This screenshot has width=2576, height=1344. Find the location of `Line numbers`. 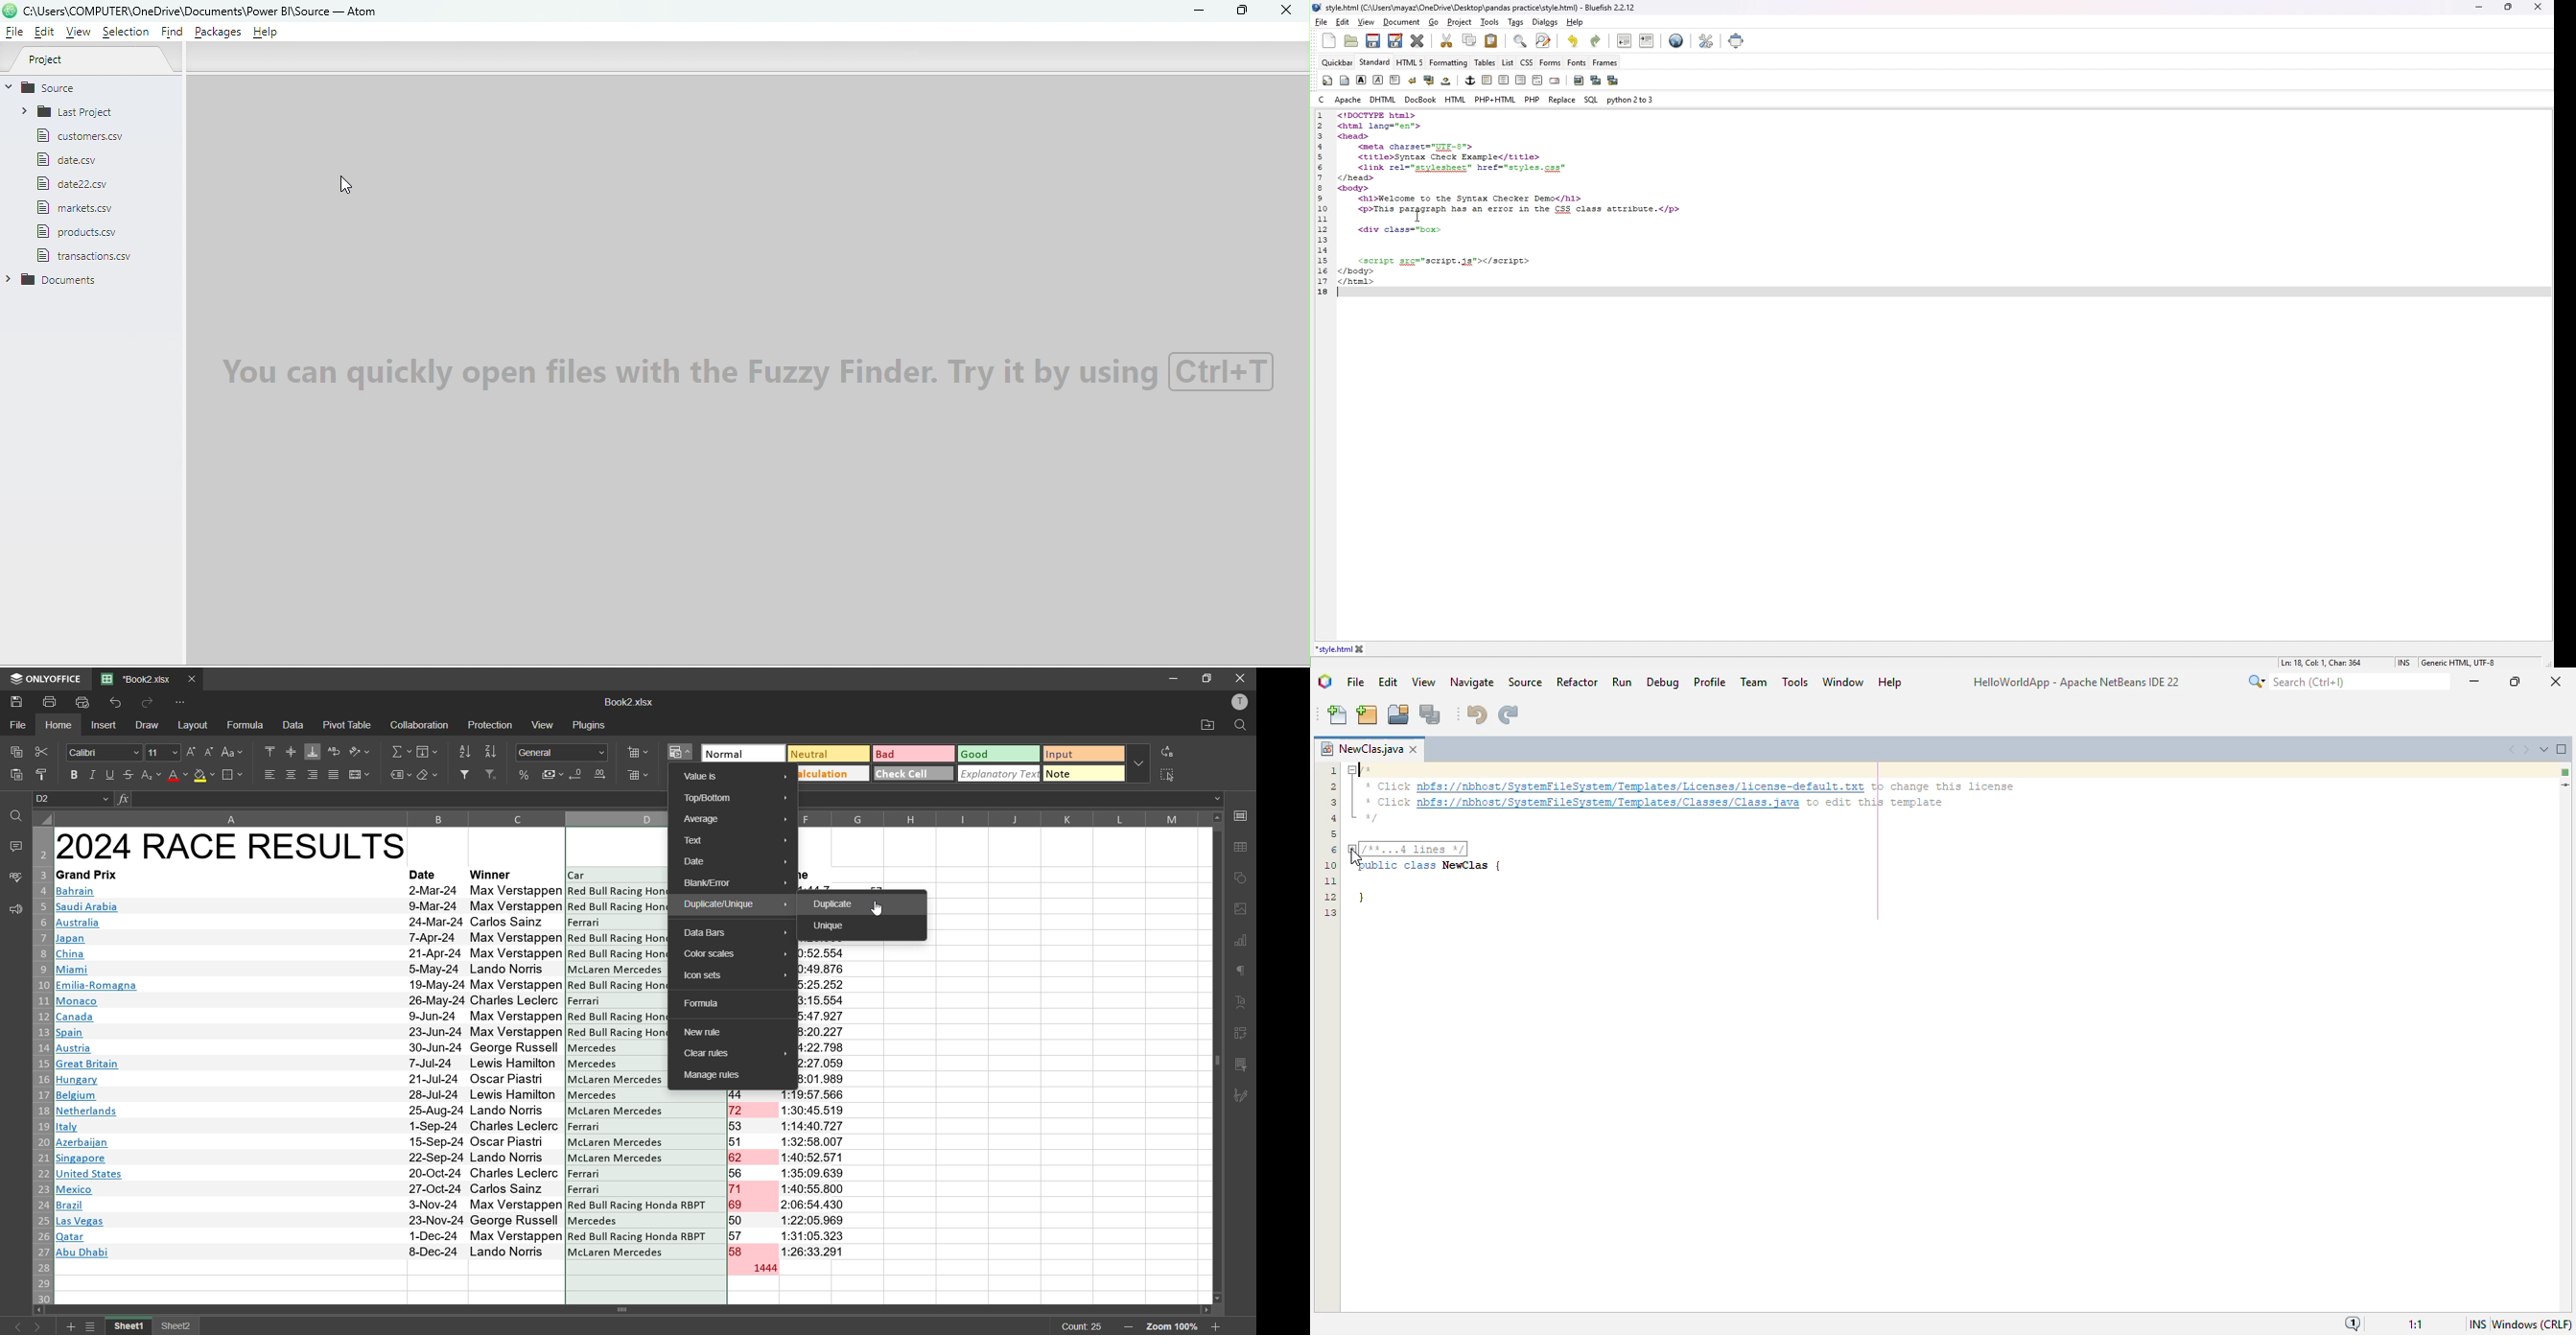

Line numbers is located at coordinates (1334, 800).